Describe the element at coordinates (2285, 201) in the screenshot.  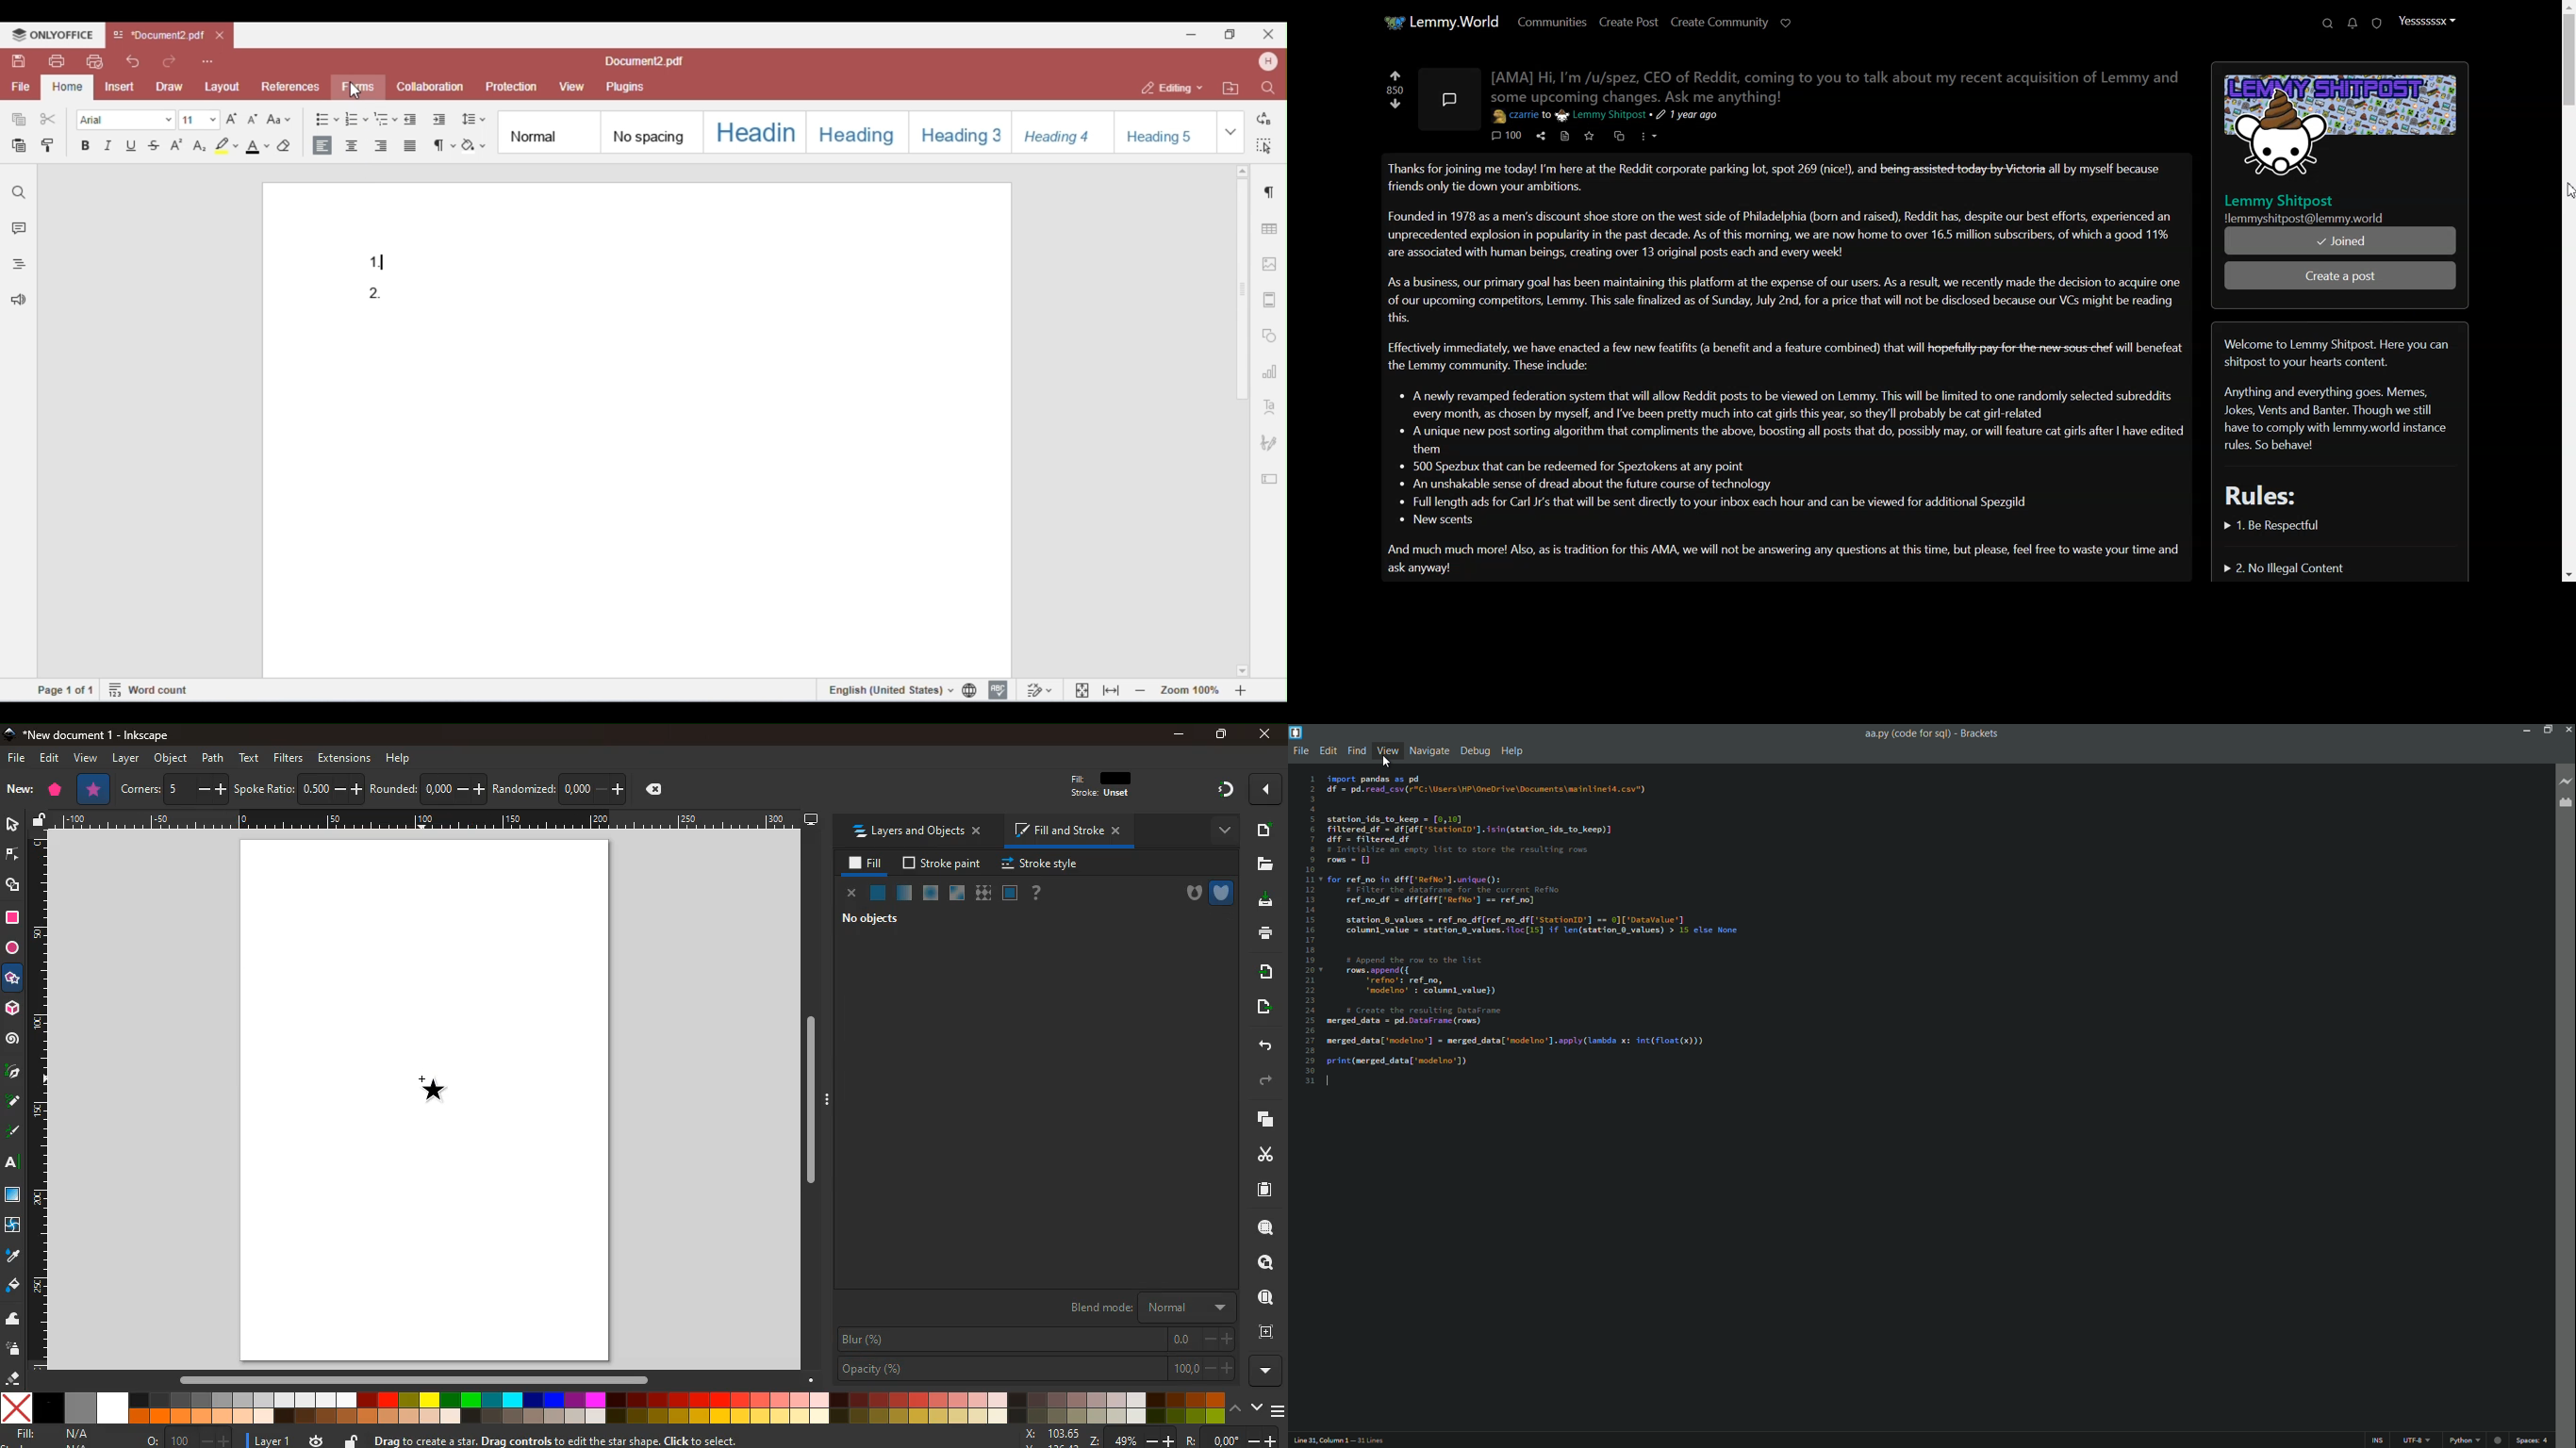
I see `Lemmy Shitpost` at that location.